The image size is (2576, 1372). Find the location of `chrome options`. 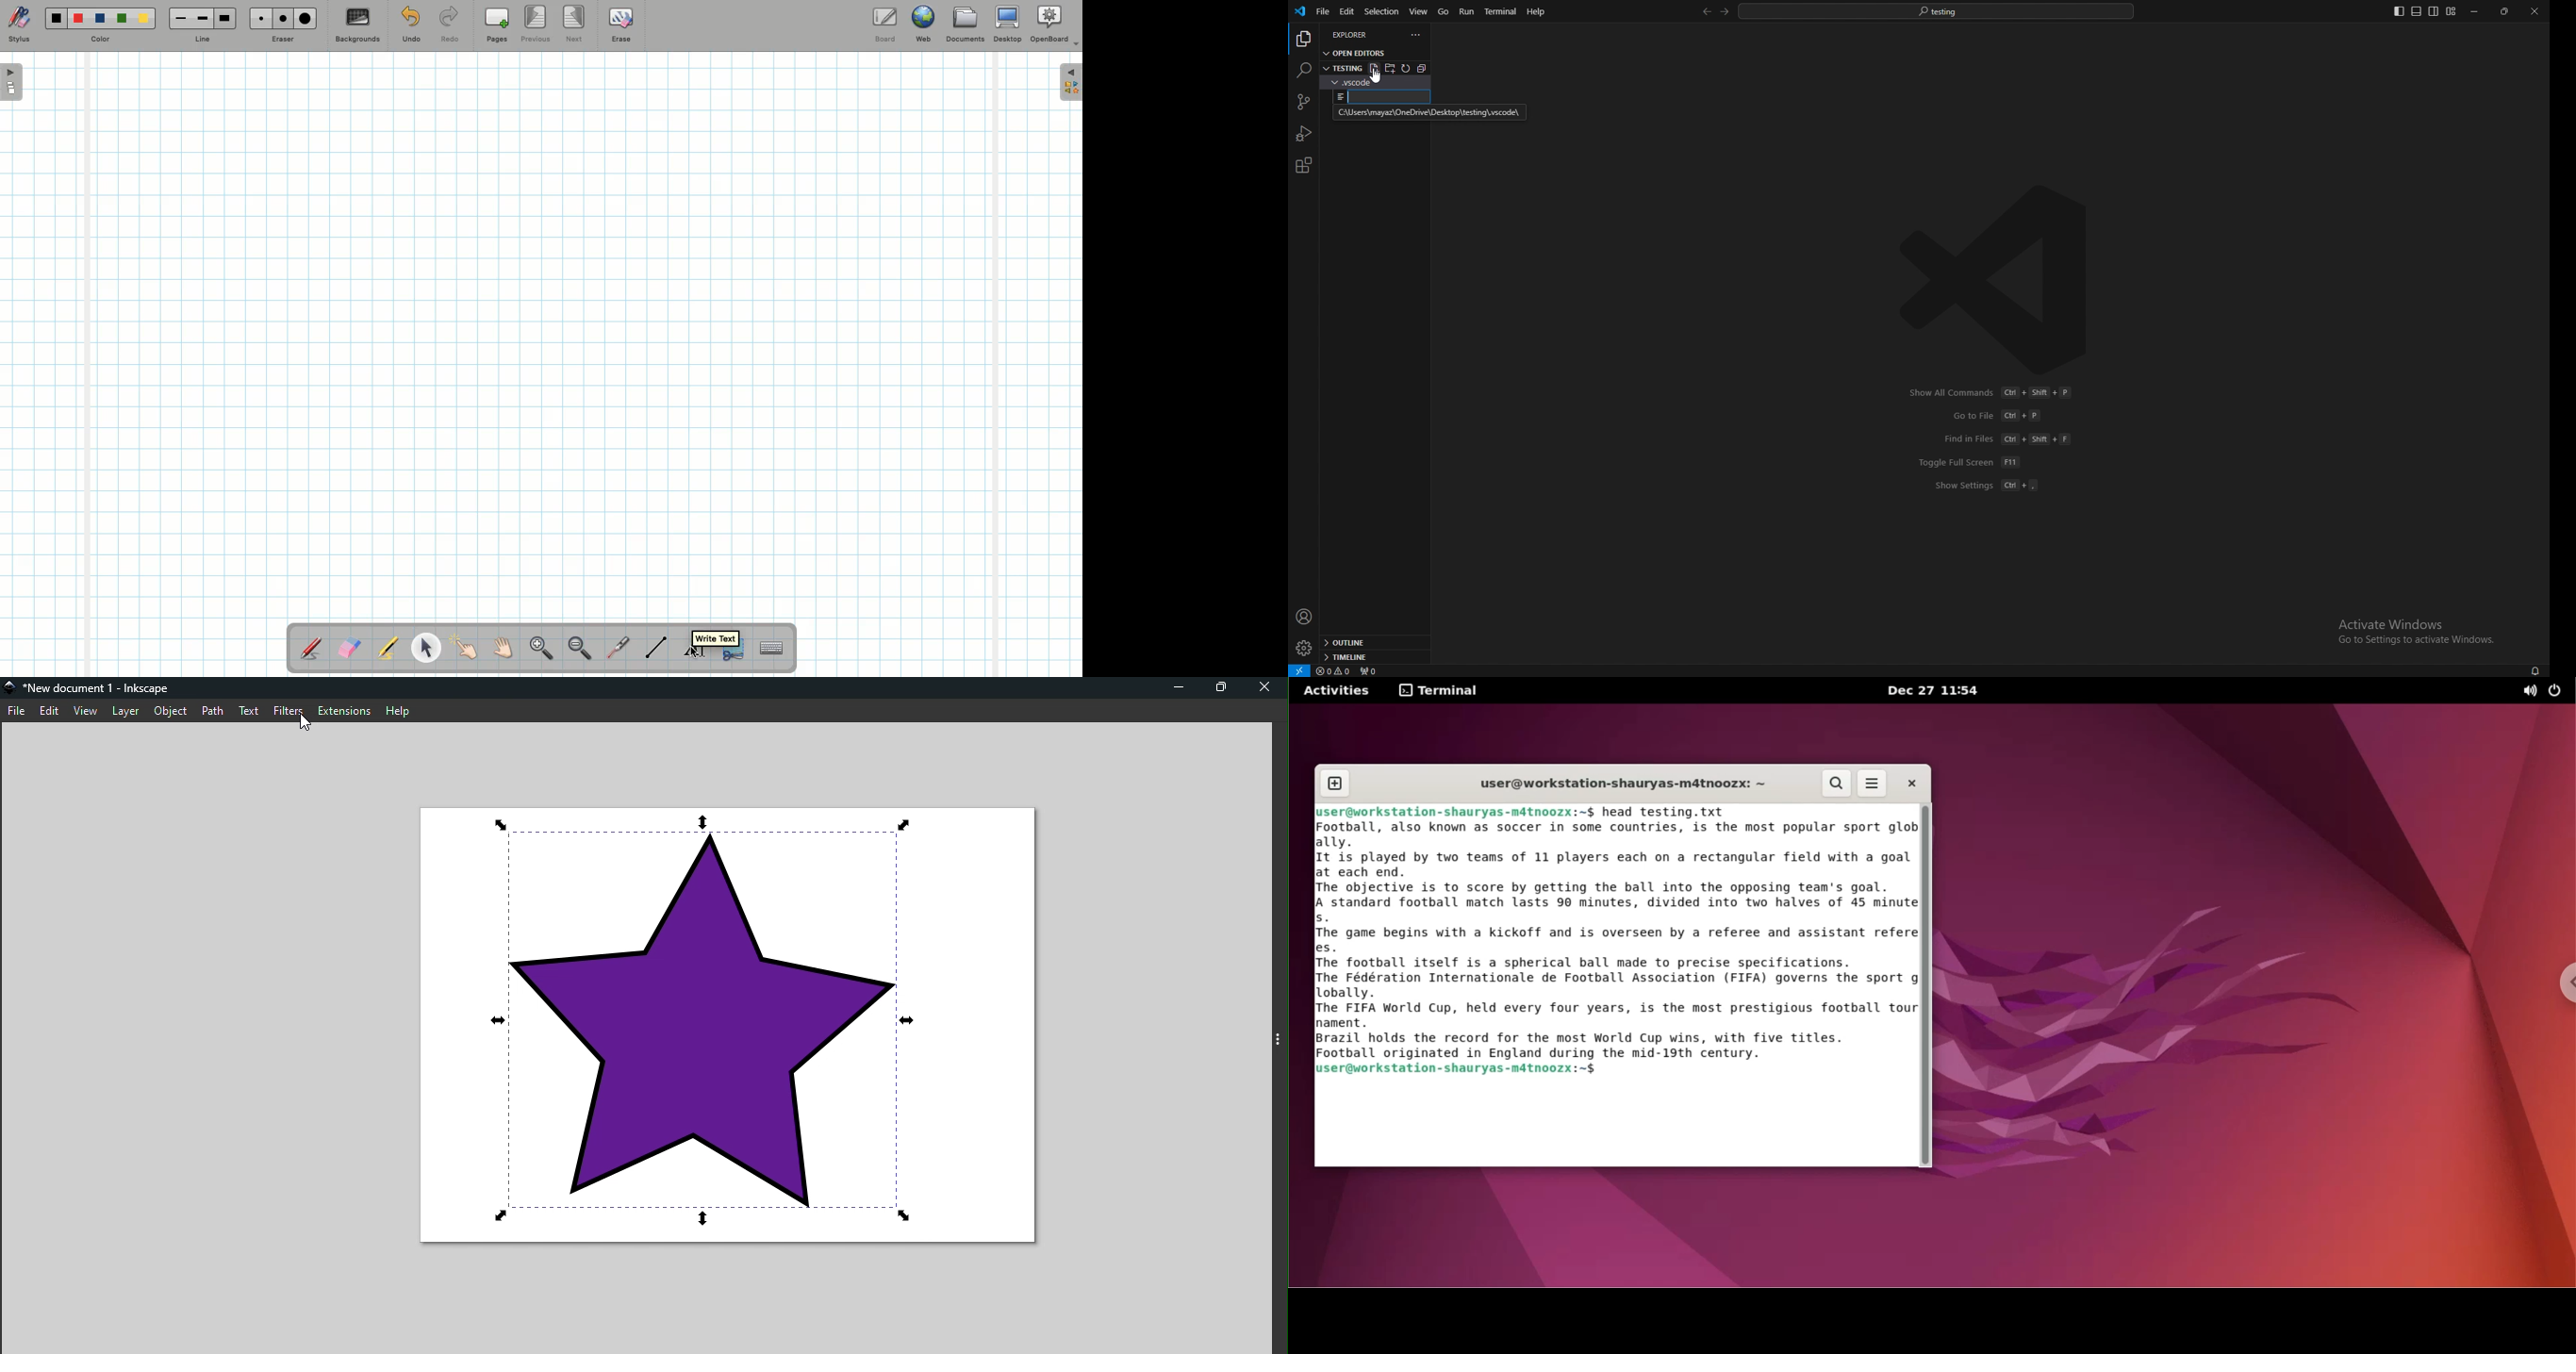

chrome options is located at coordinates (2564, 984).